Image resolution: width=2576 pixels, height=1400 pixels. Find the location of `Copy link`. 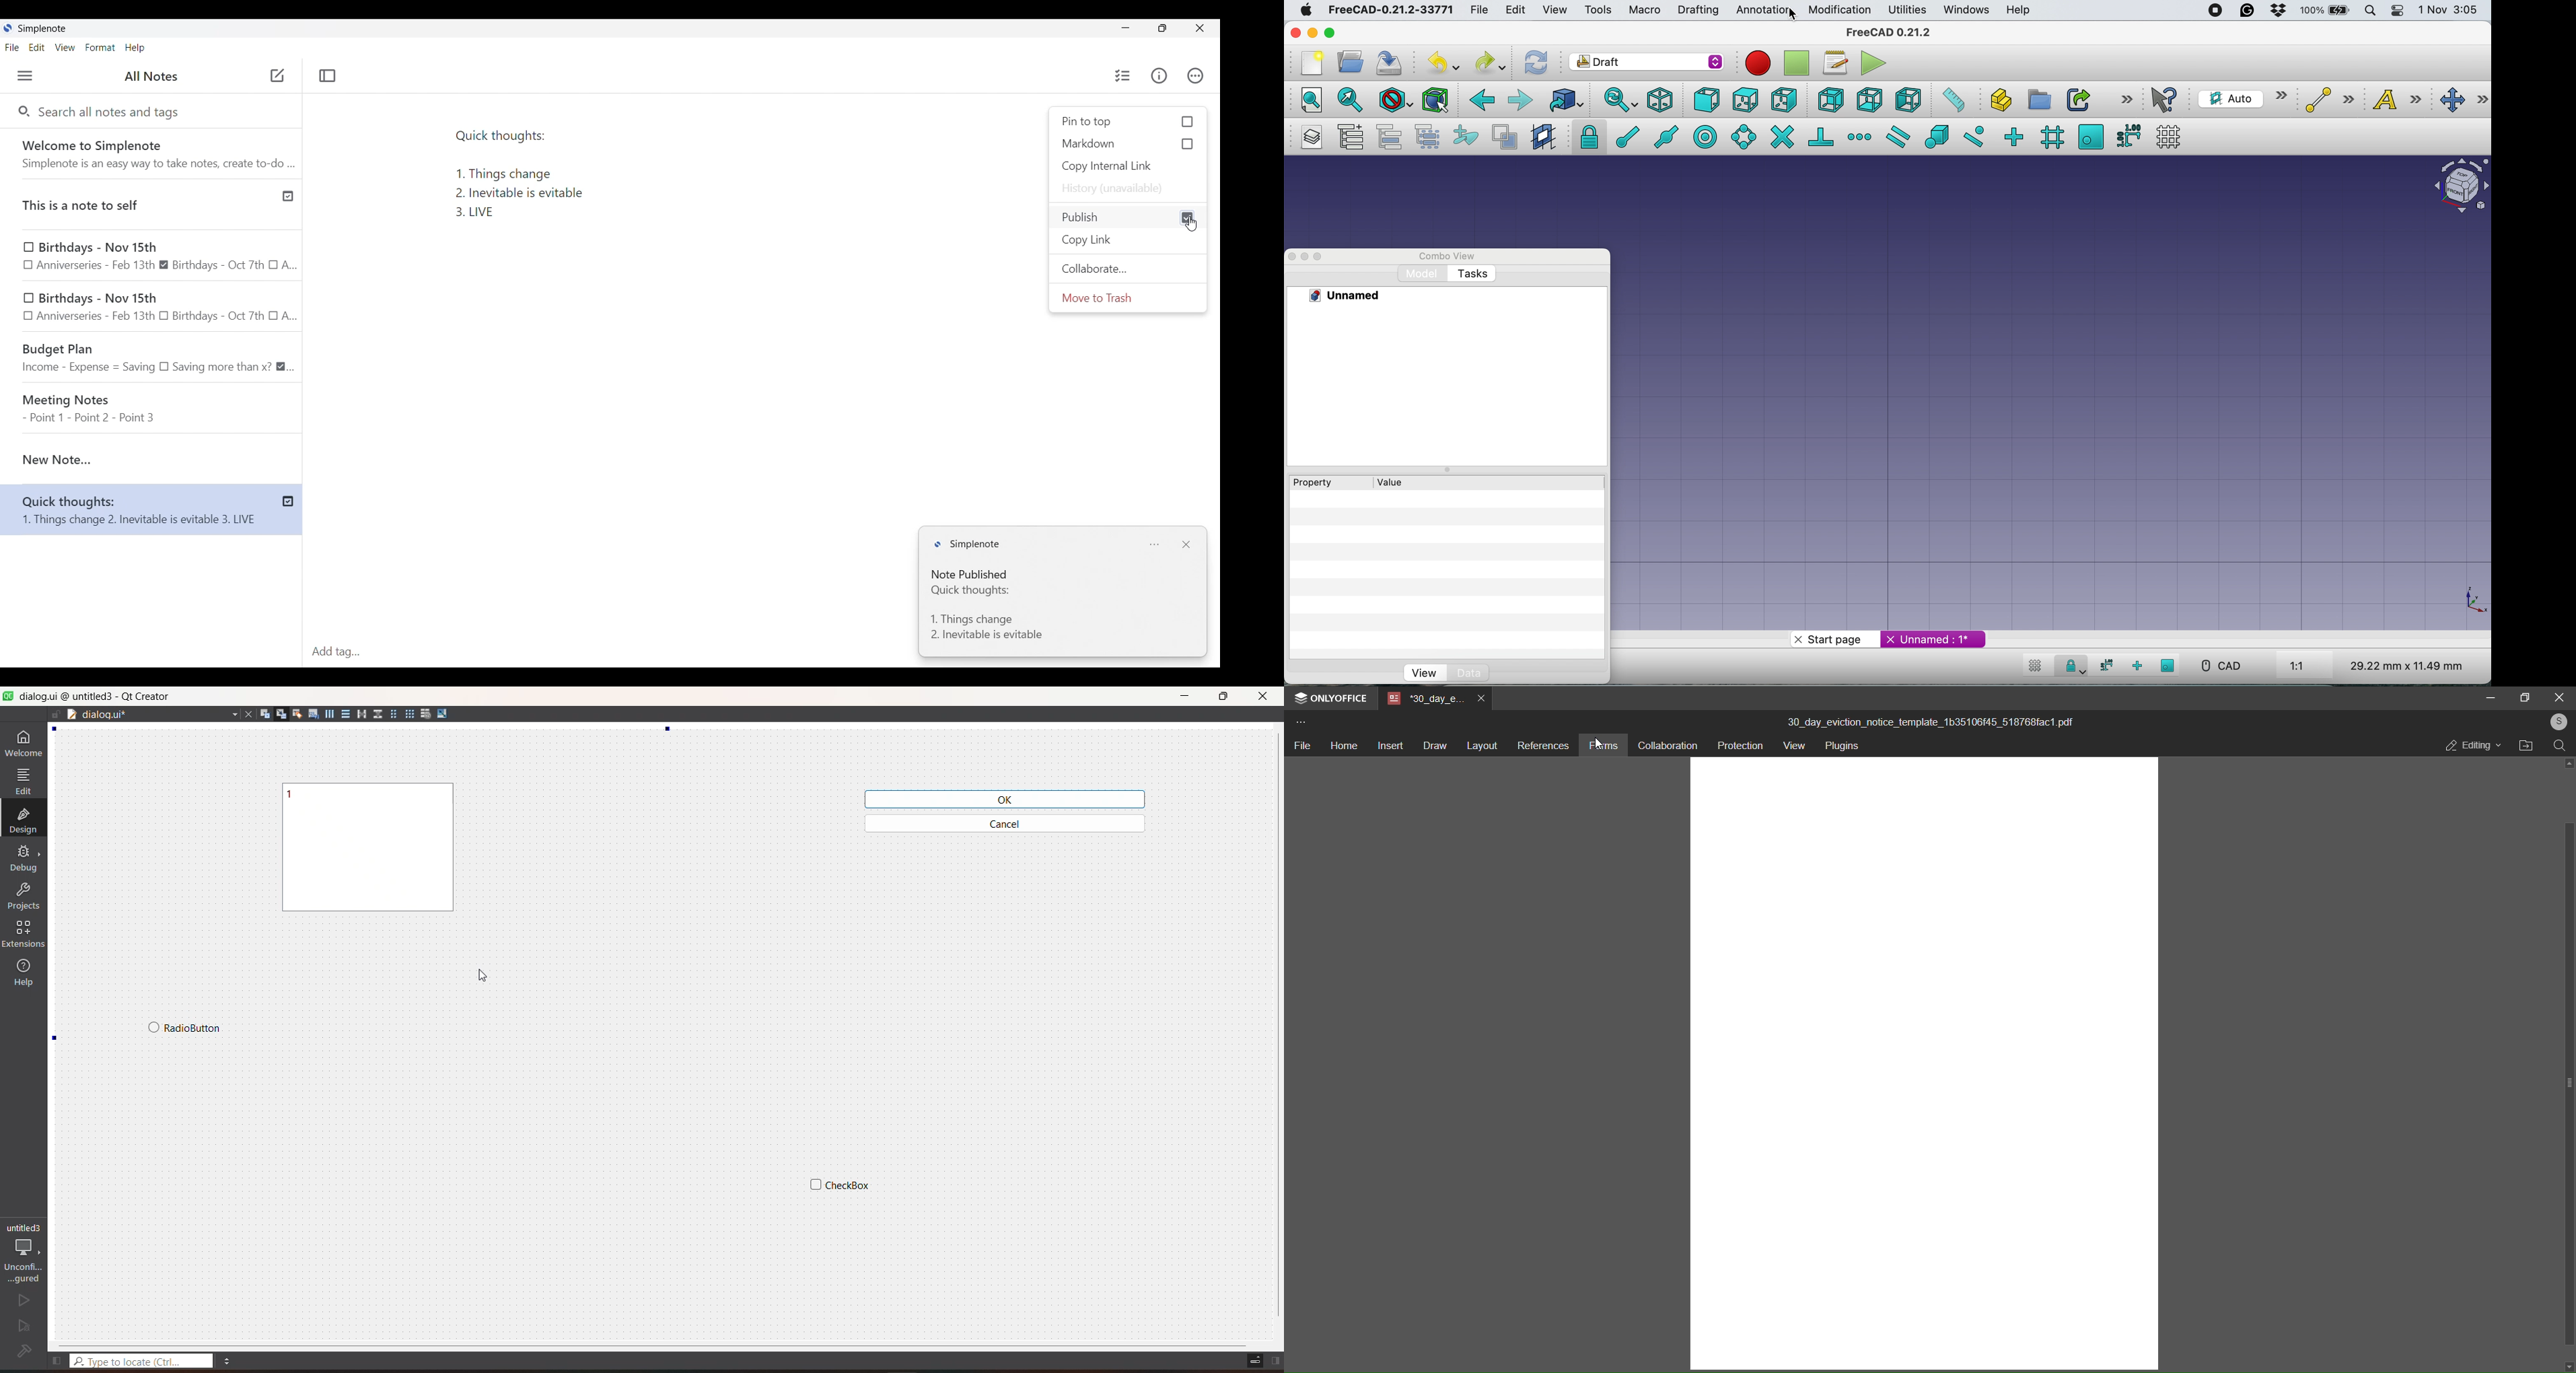

Copy link is located at coordinates (1128, 240).